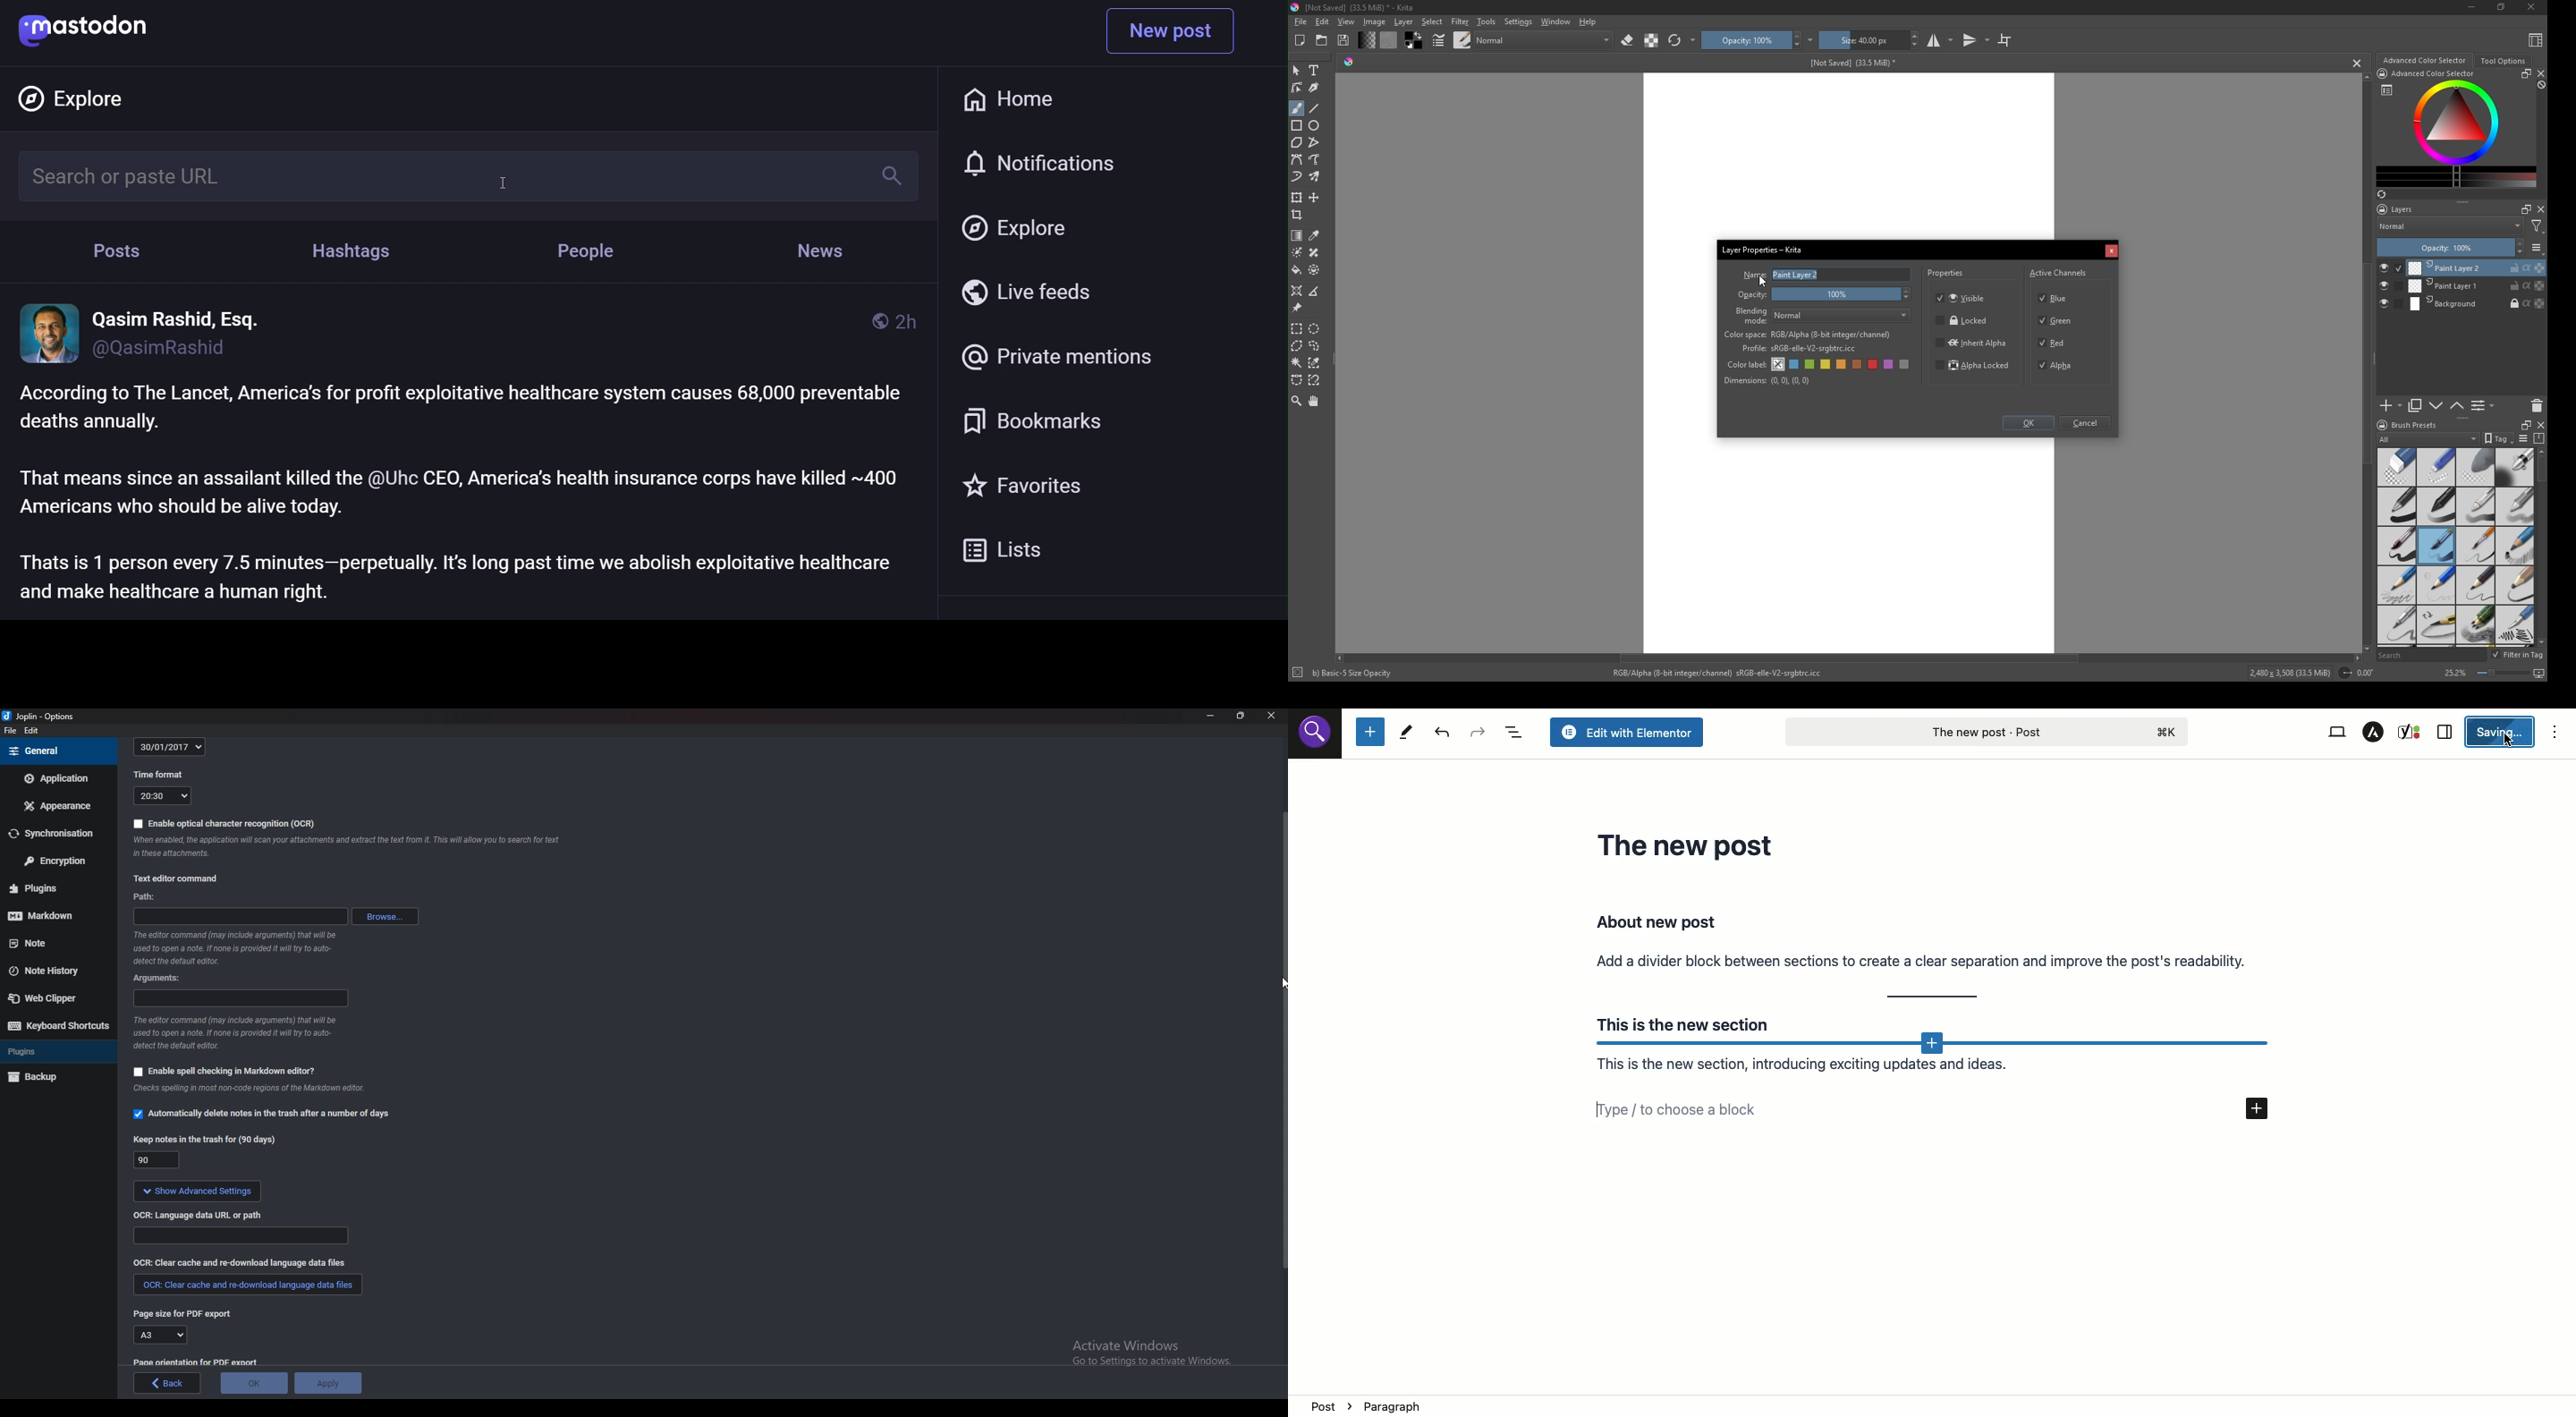 This screenshot has height=1428, width=2576. I want to click on favorite, so click(1017, 487).